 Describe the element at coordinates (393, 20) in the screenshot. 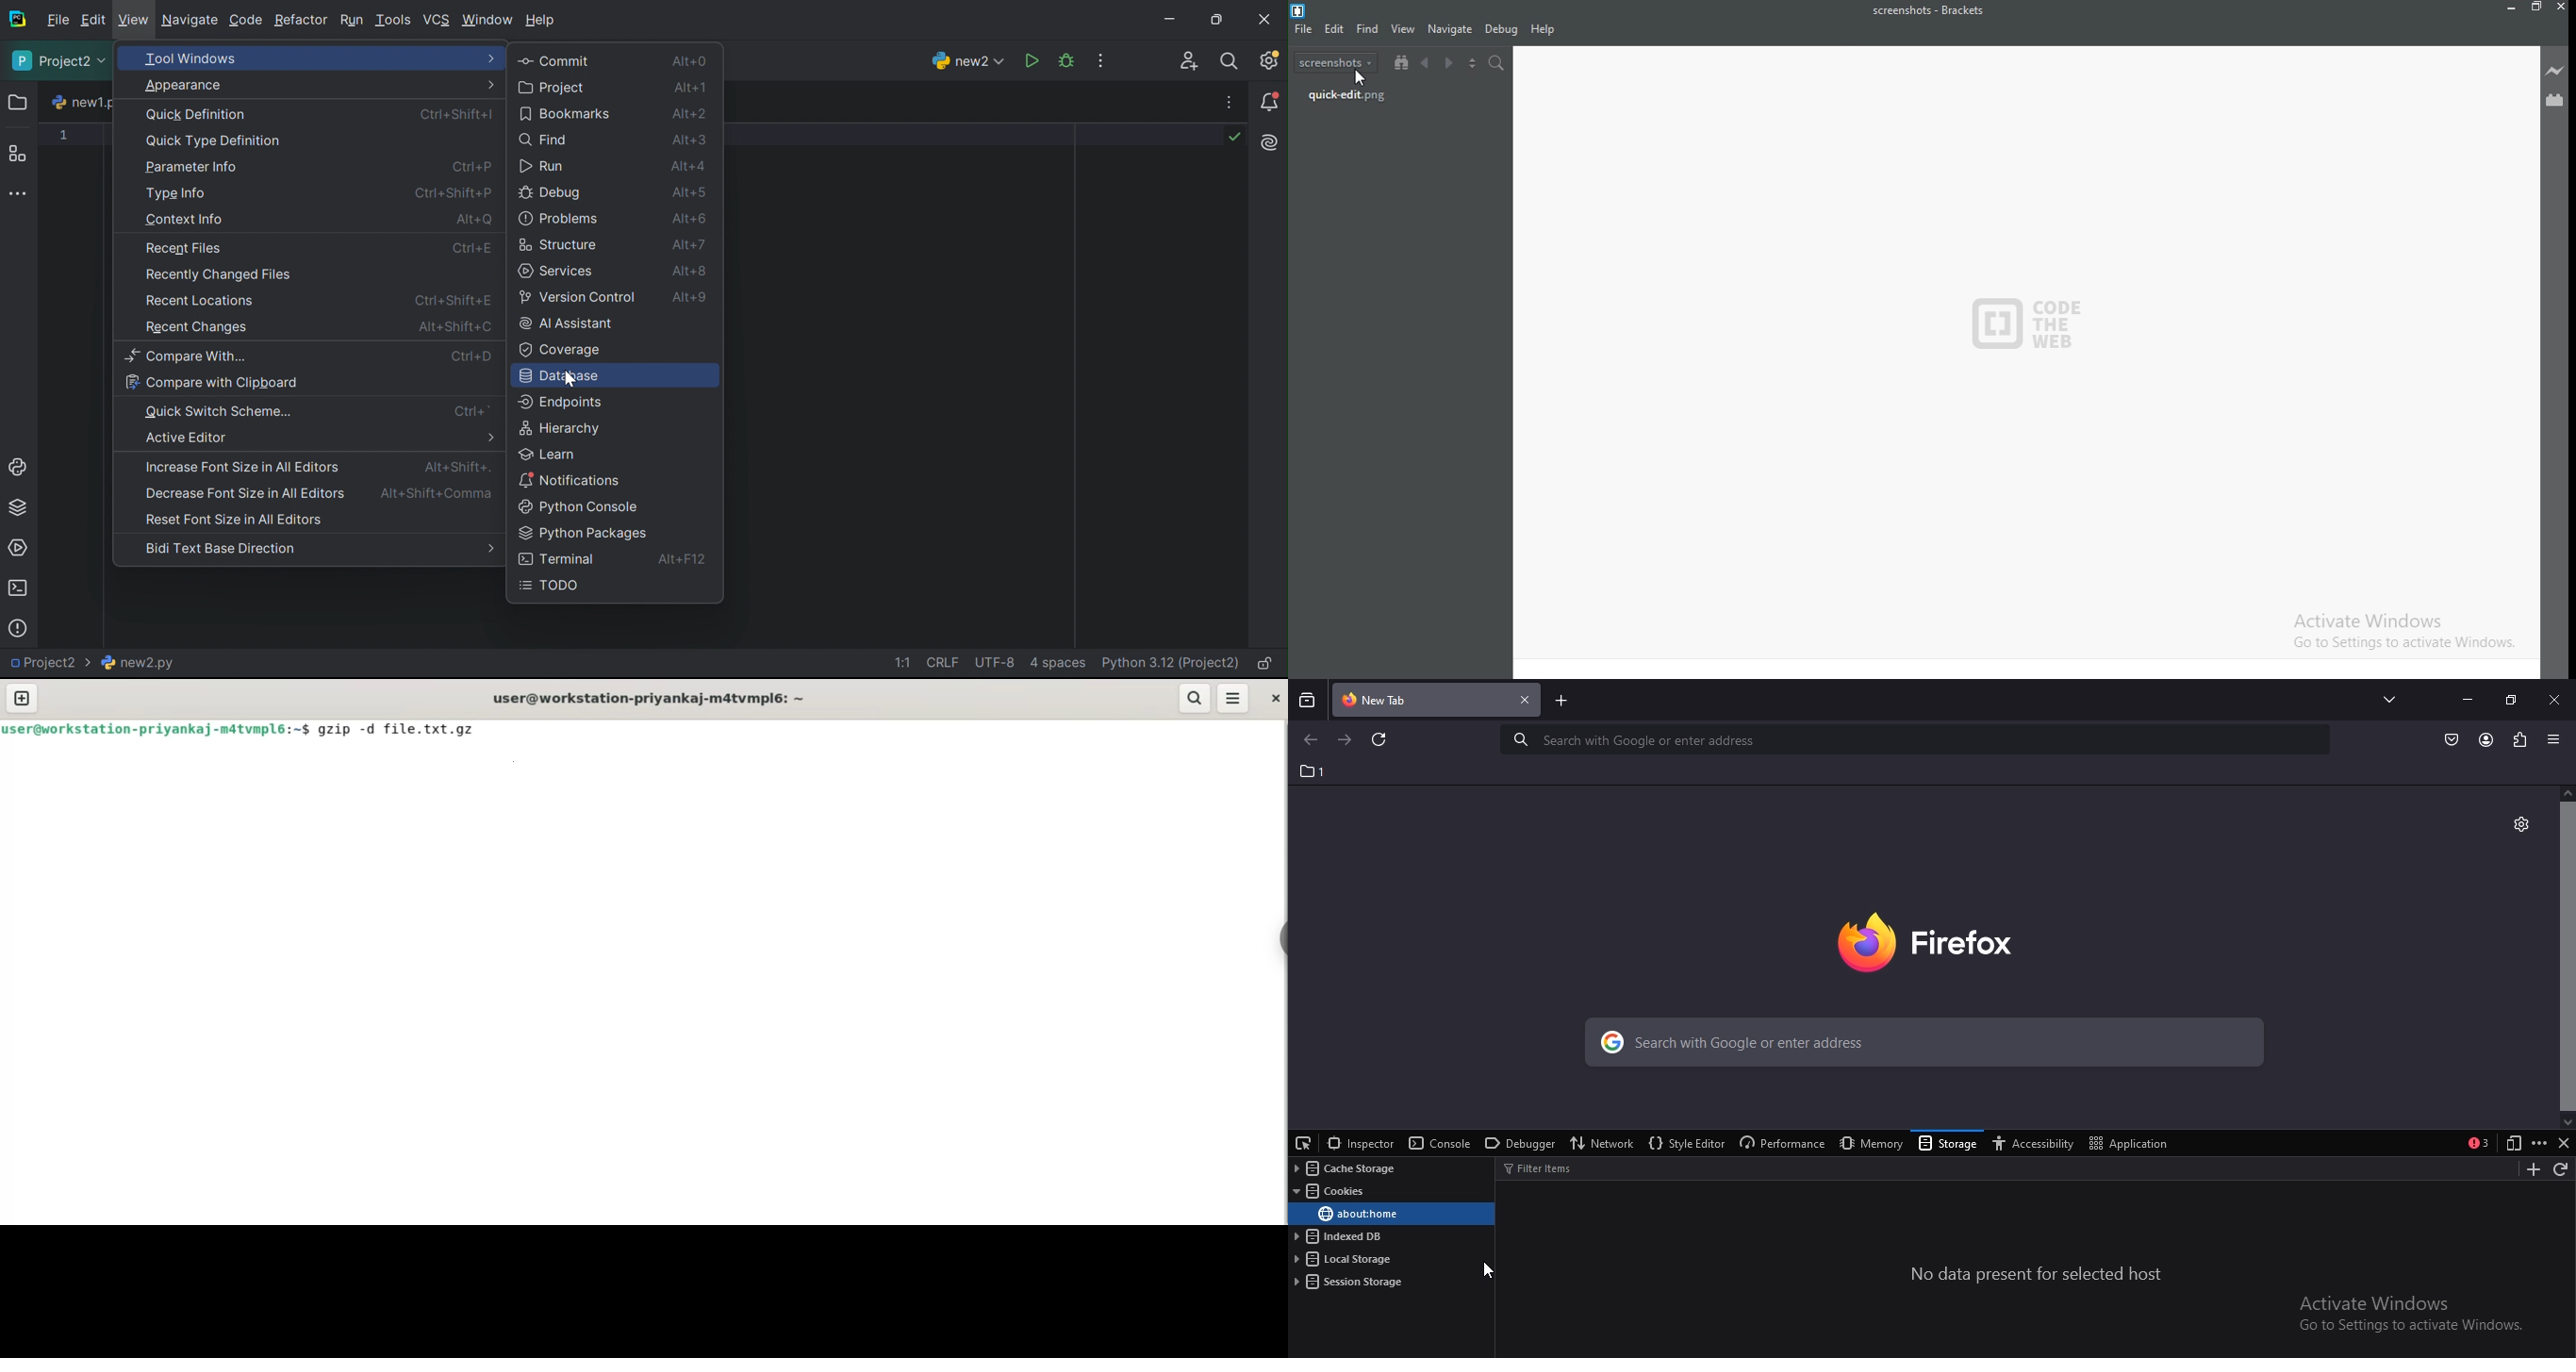

I see `Tools` at that location.